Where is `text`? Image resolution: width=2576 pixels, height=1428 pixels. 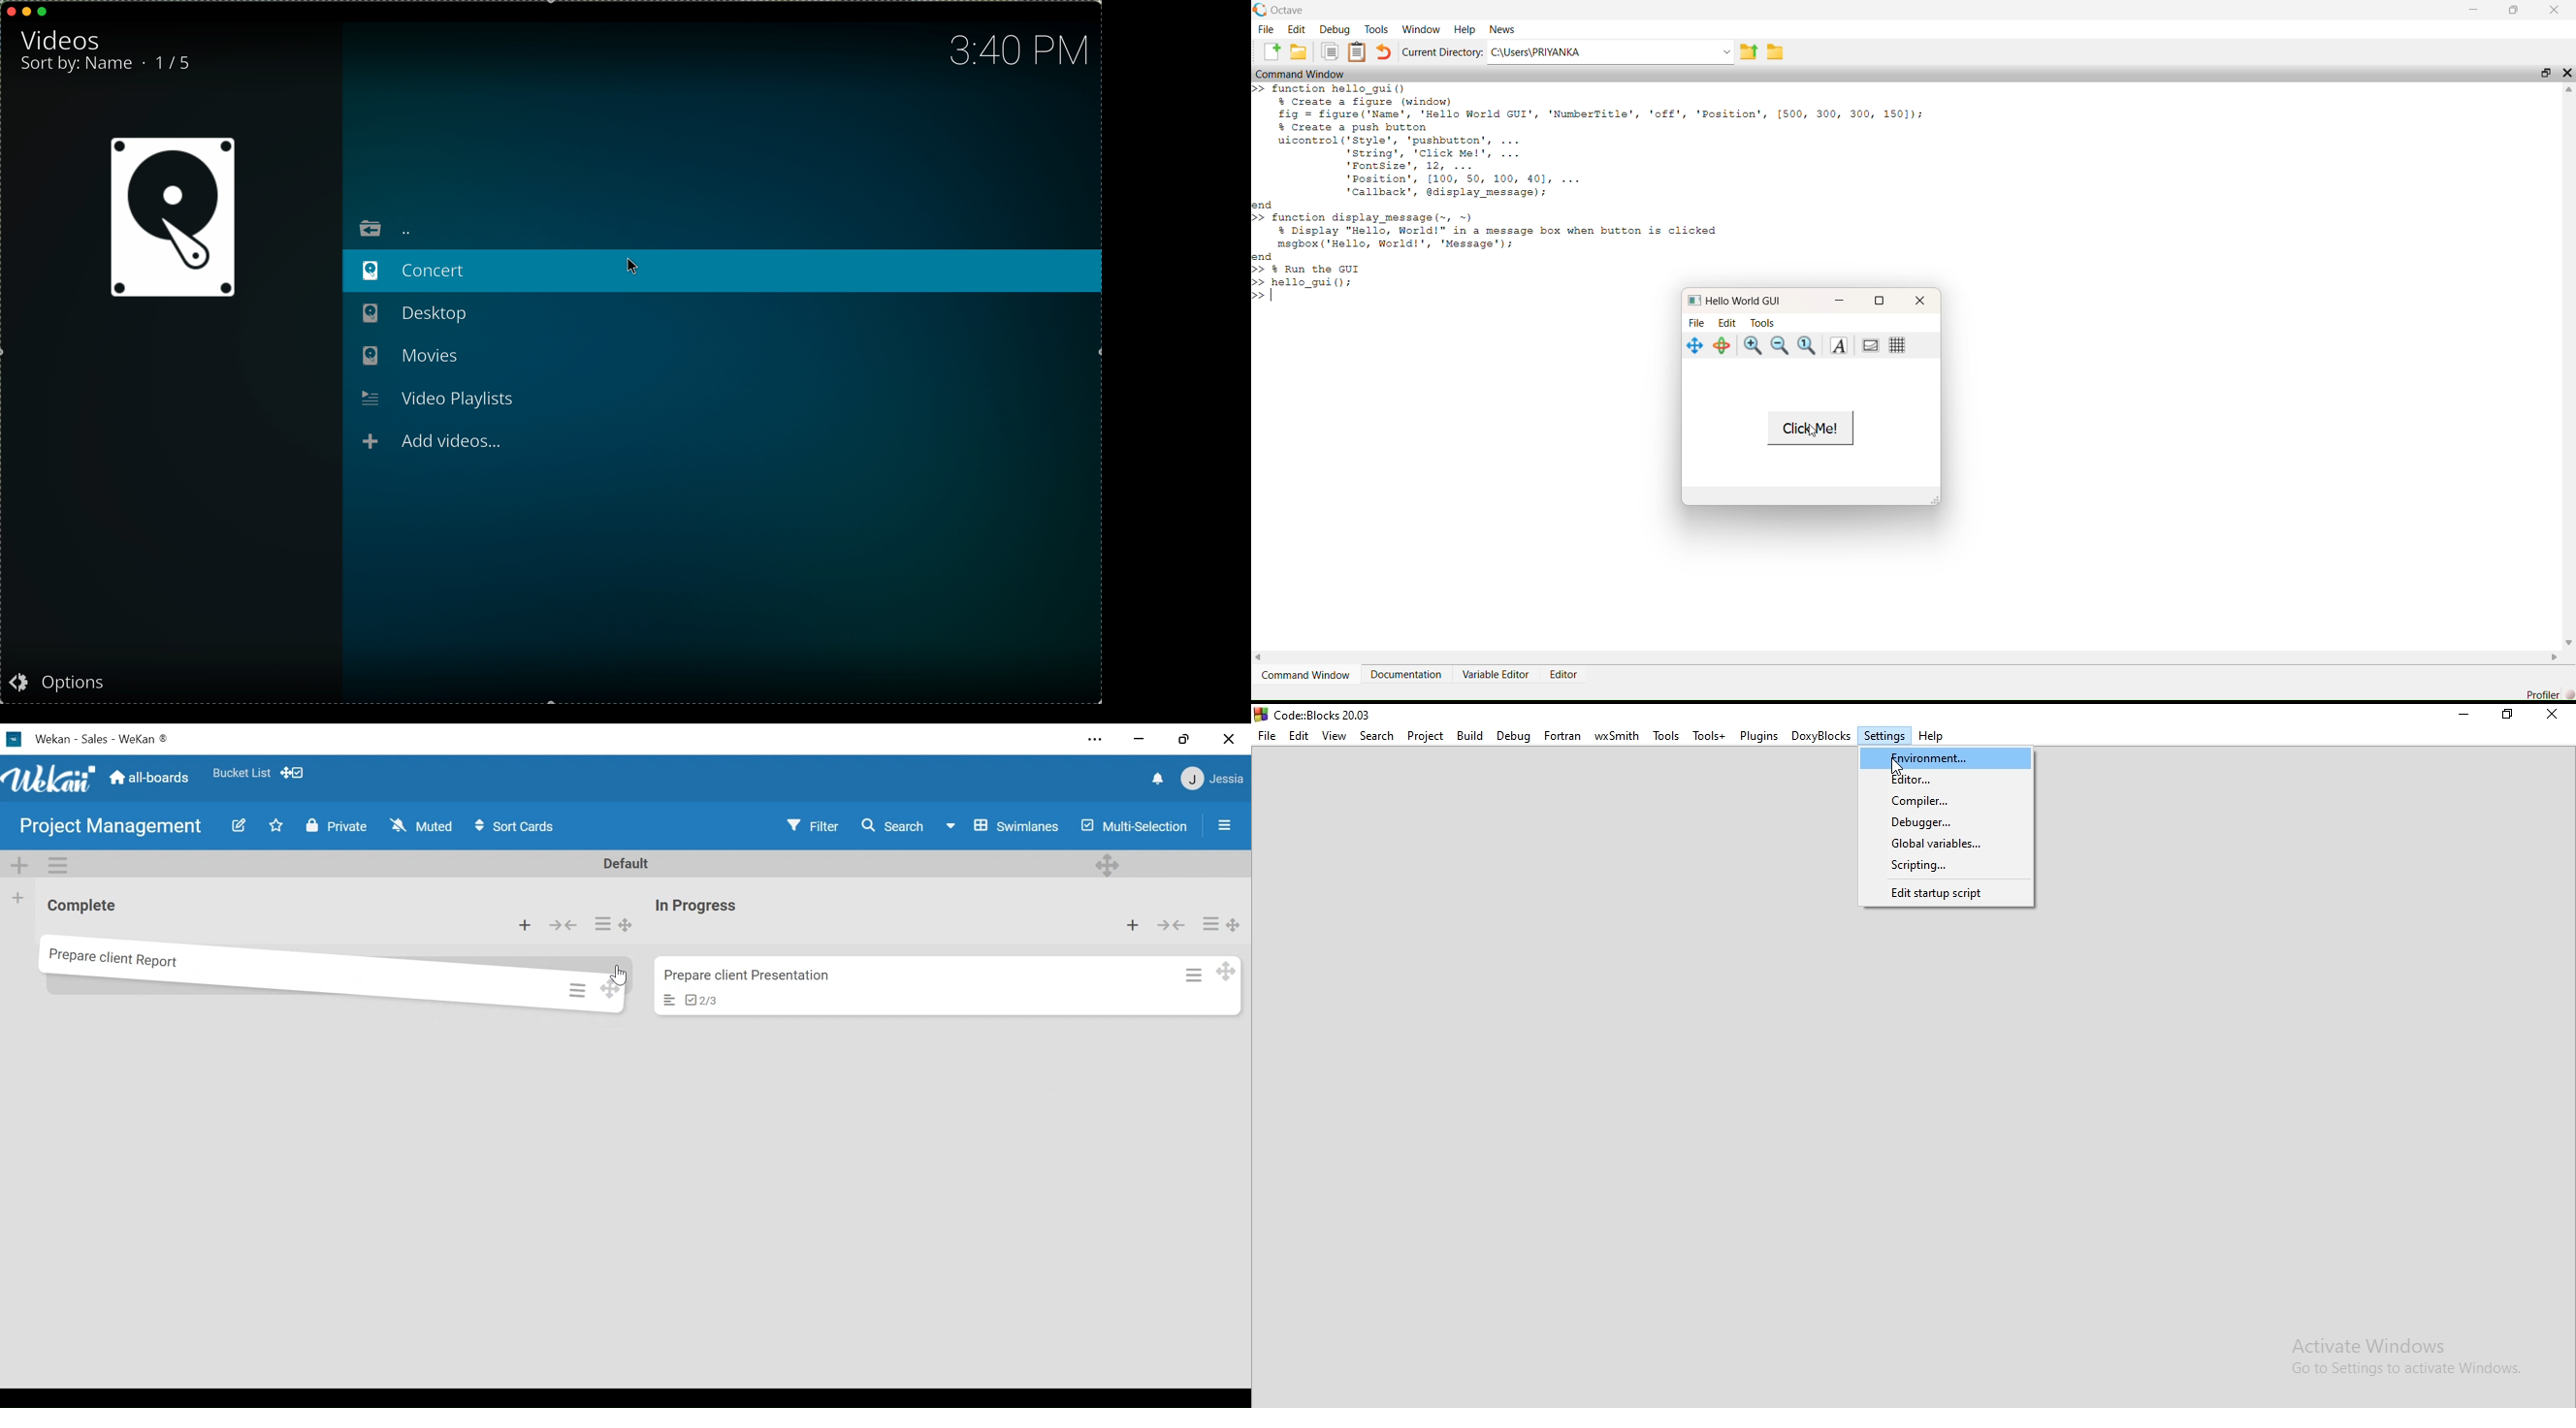
text is located at coordinates (1840, 347).